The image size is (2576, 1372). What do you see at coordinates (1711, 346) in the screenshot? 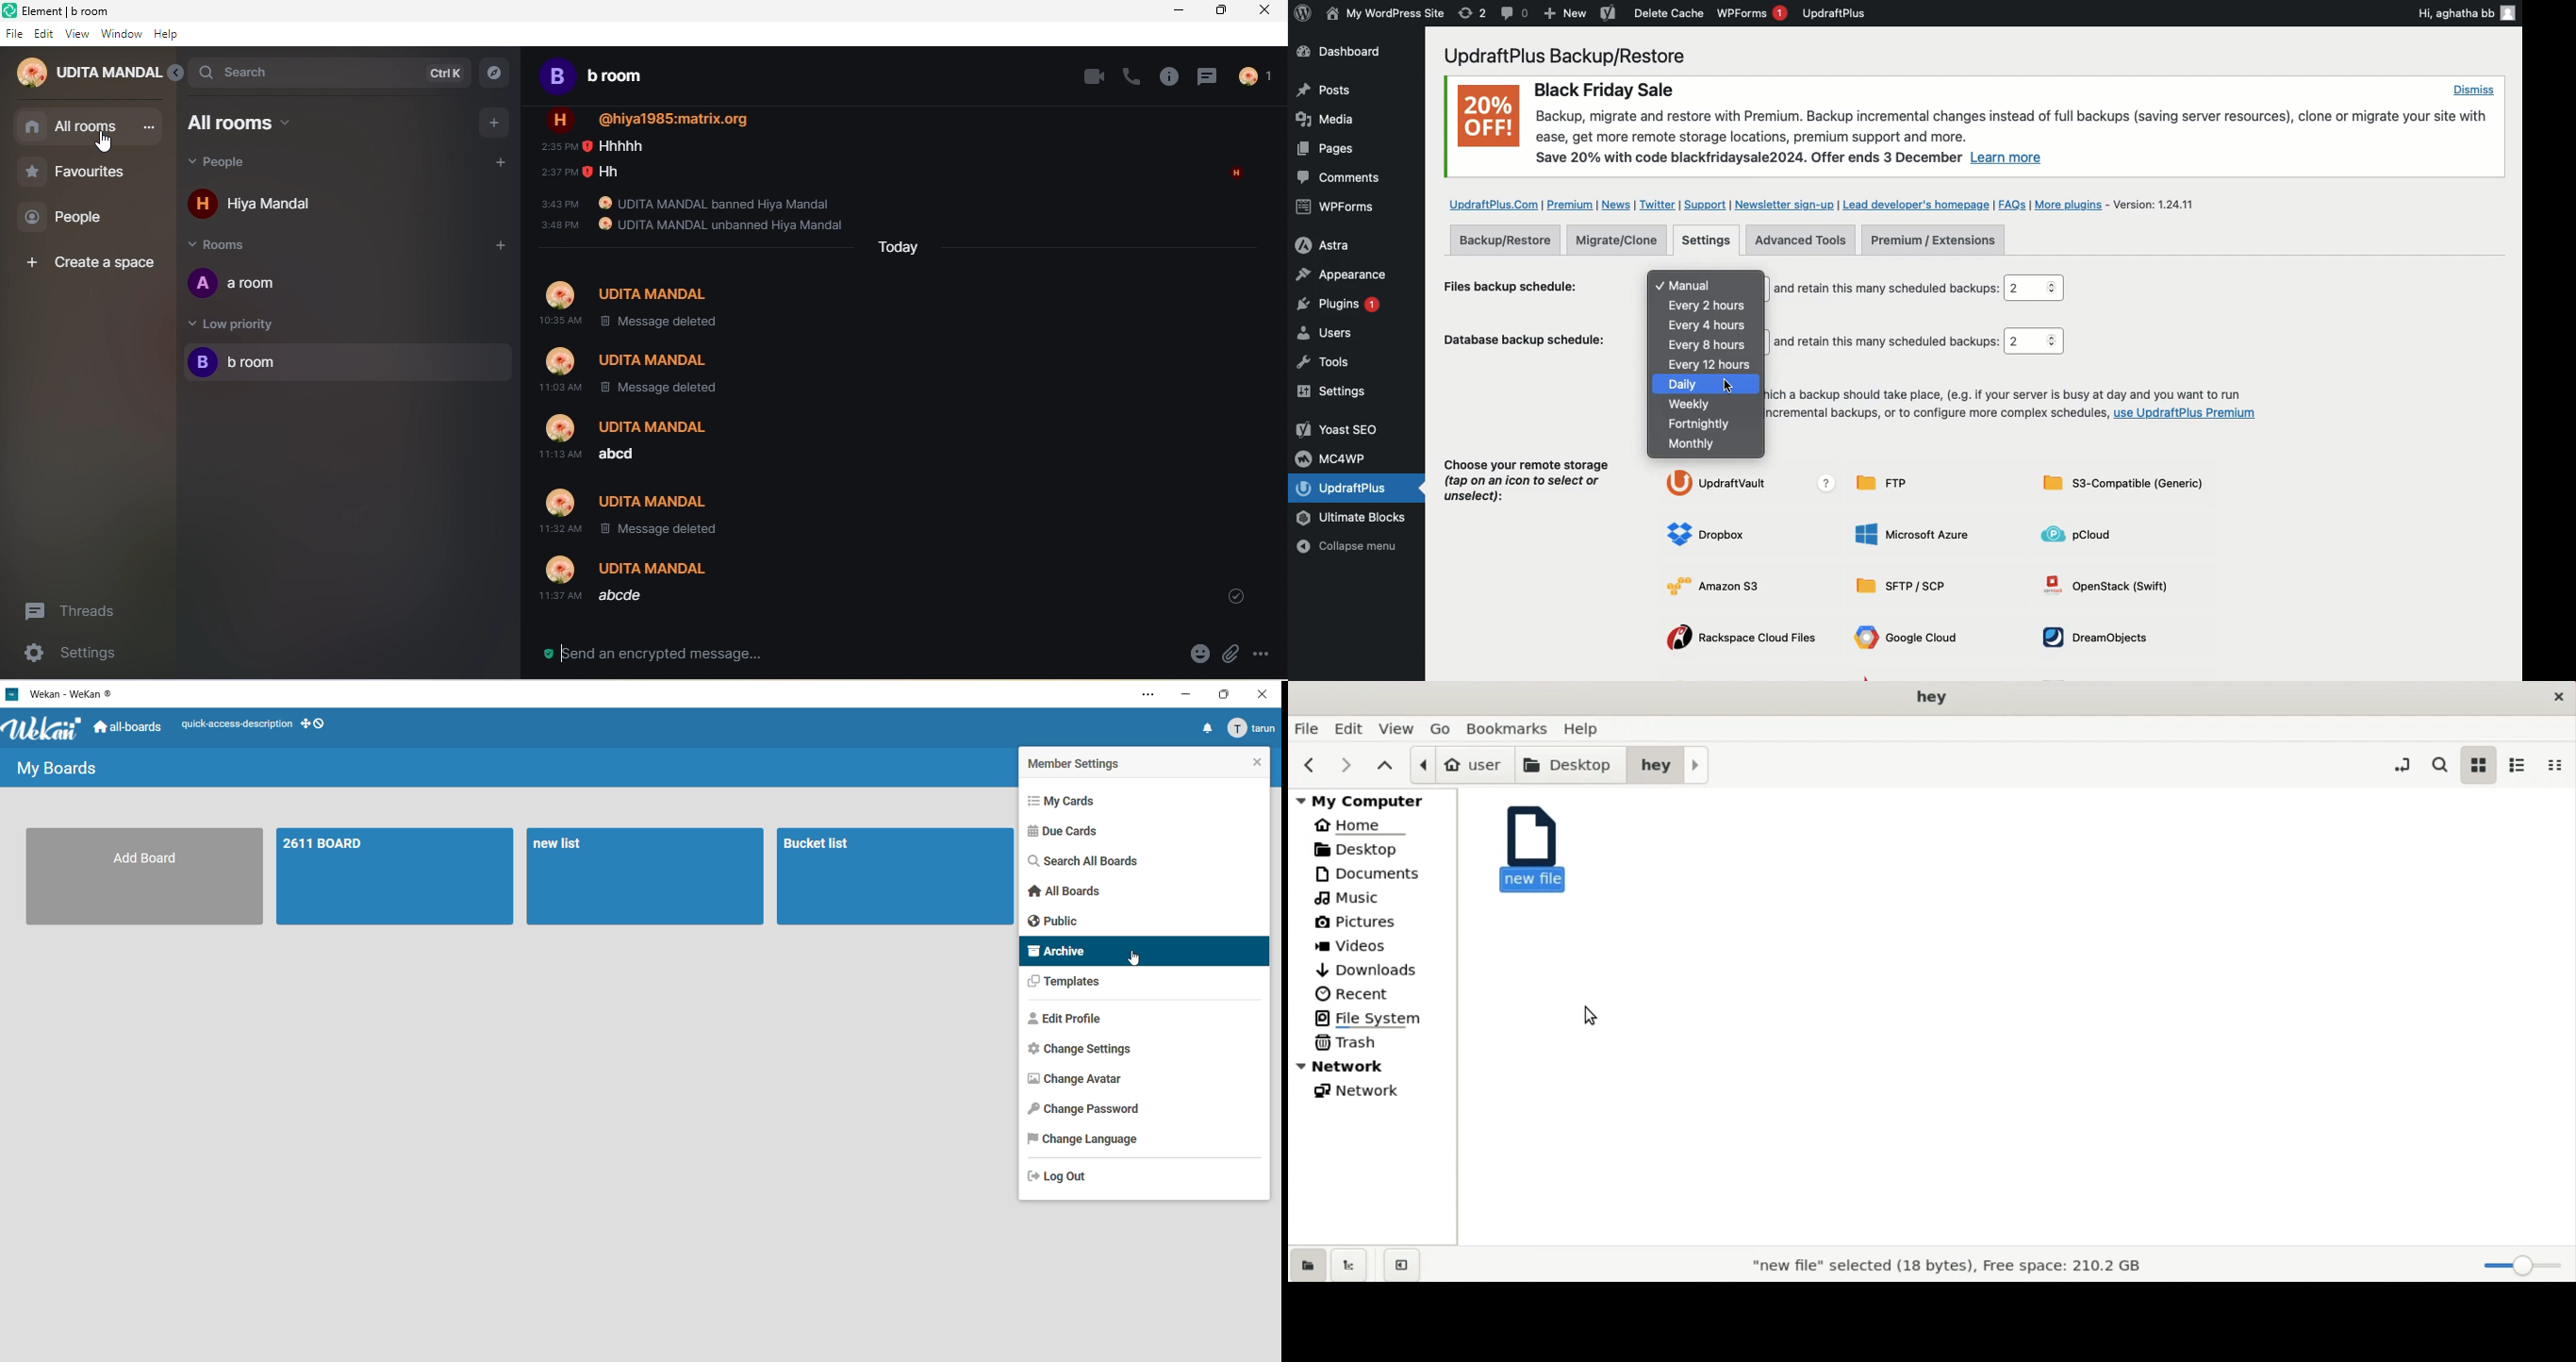
I see `Every 8 hours` at bounding box center [1711, 346].